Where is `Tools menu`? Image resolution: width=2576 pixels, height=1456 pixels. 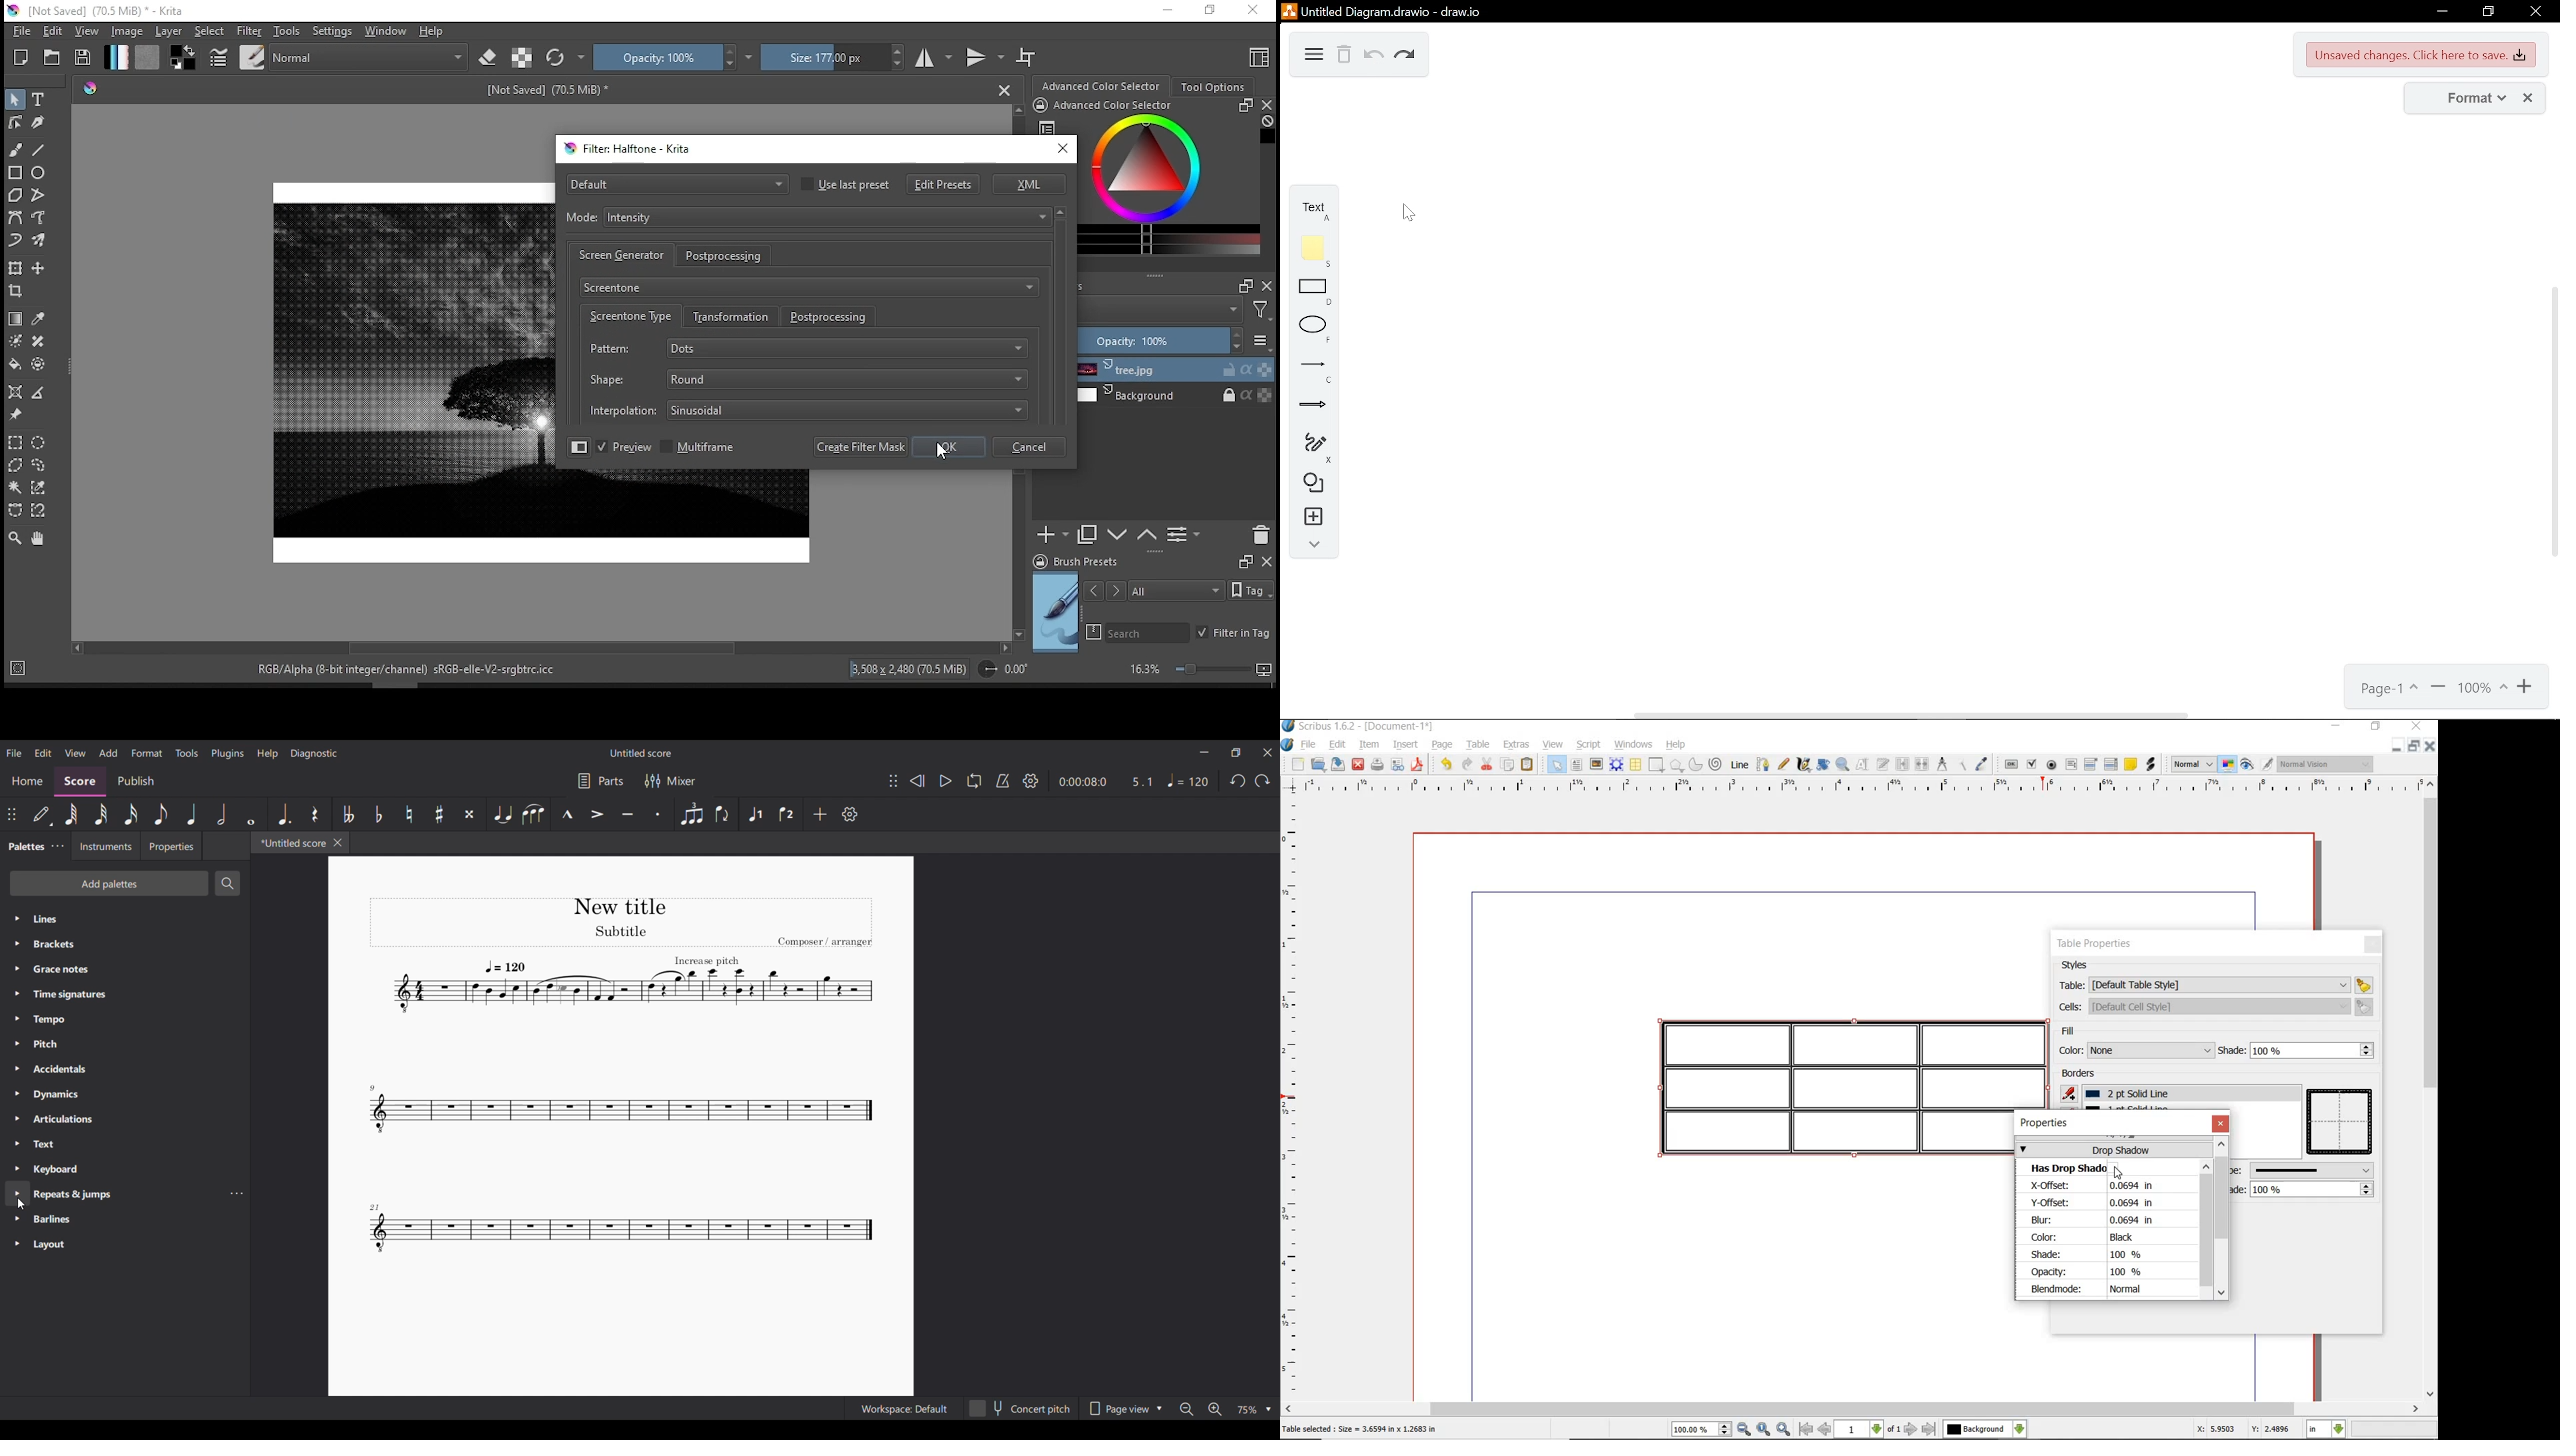
Tools menu is located at coordinates (187, 753).